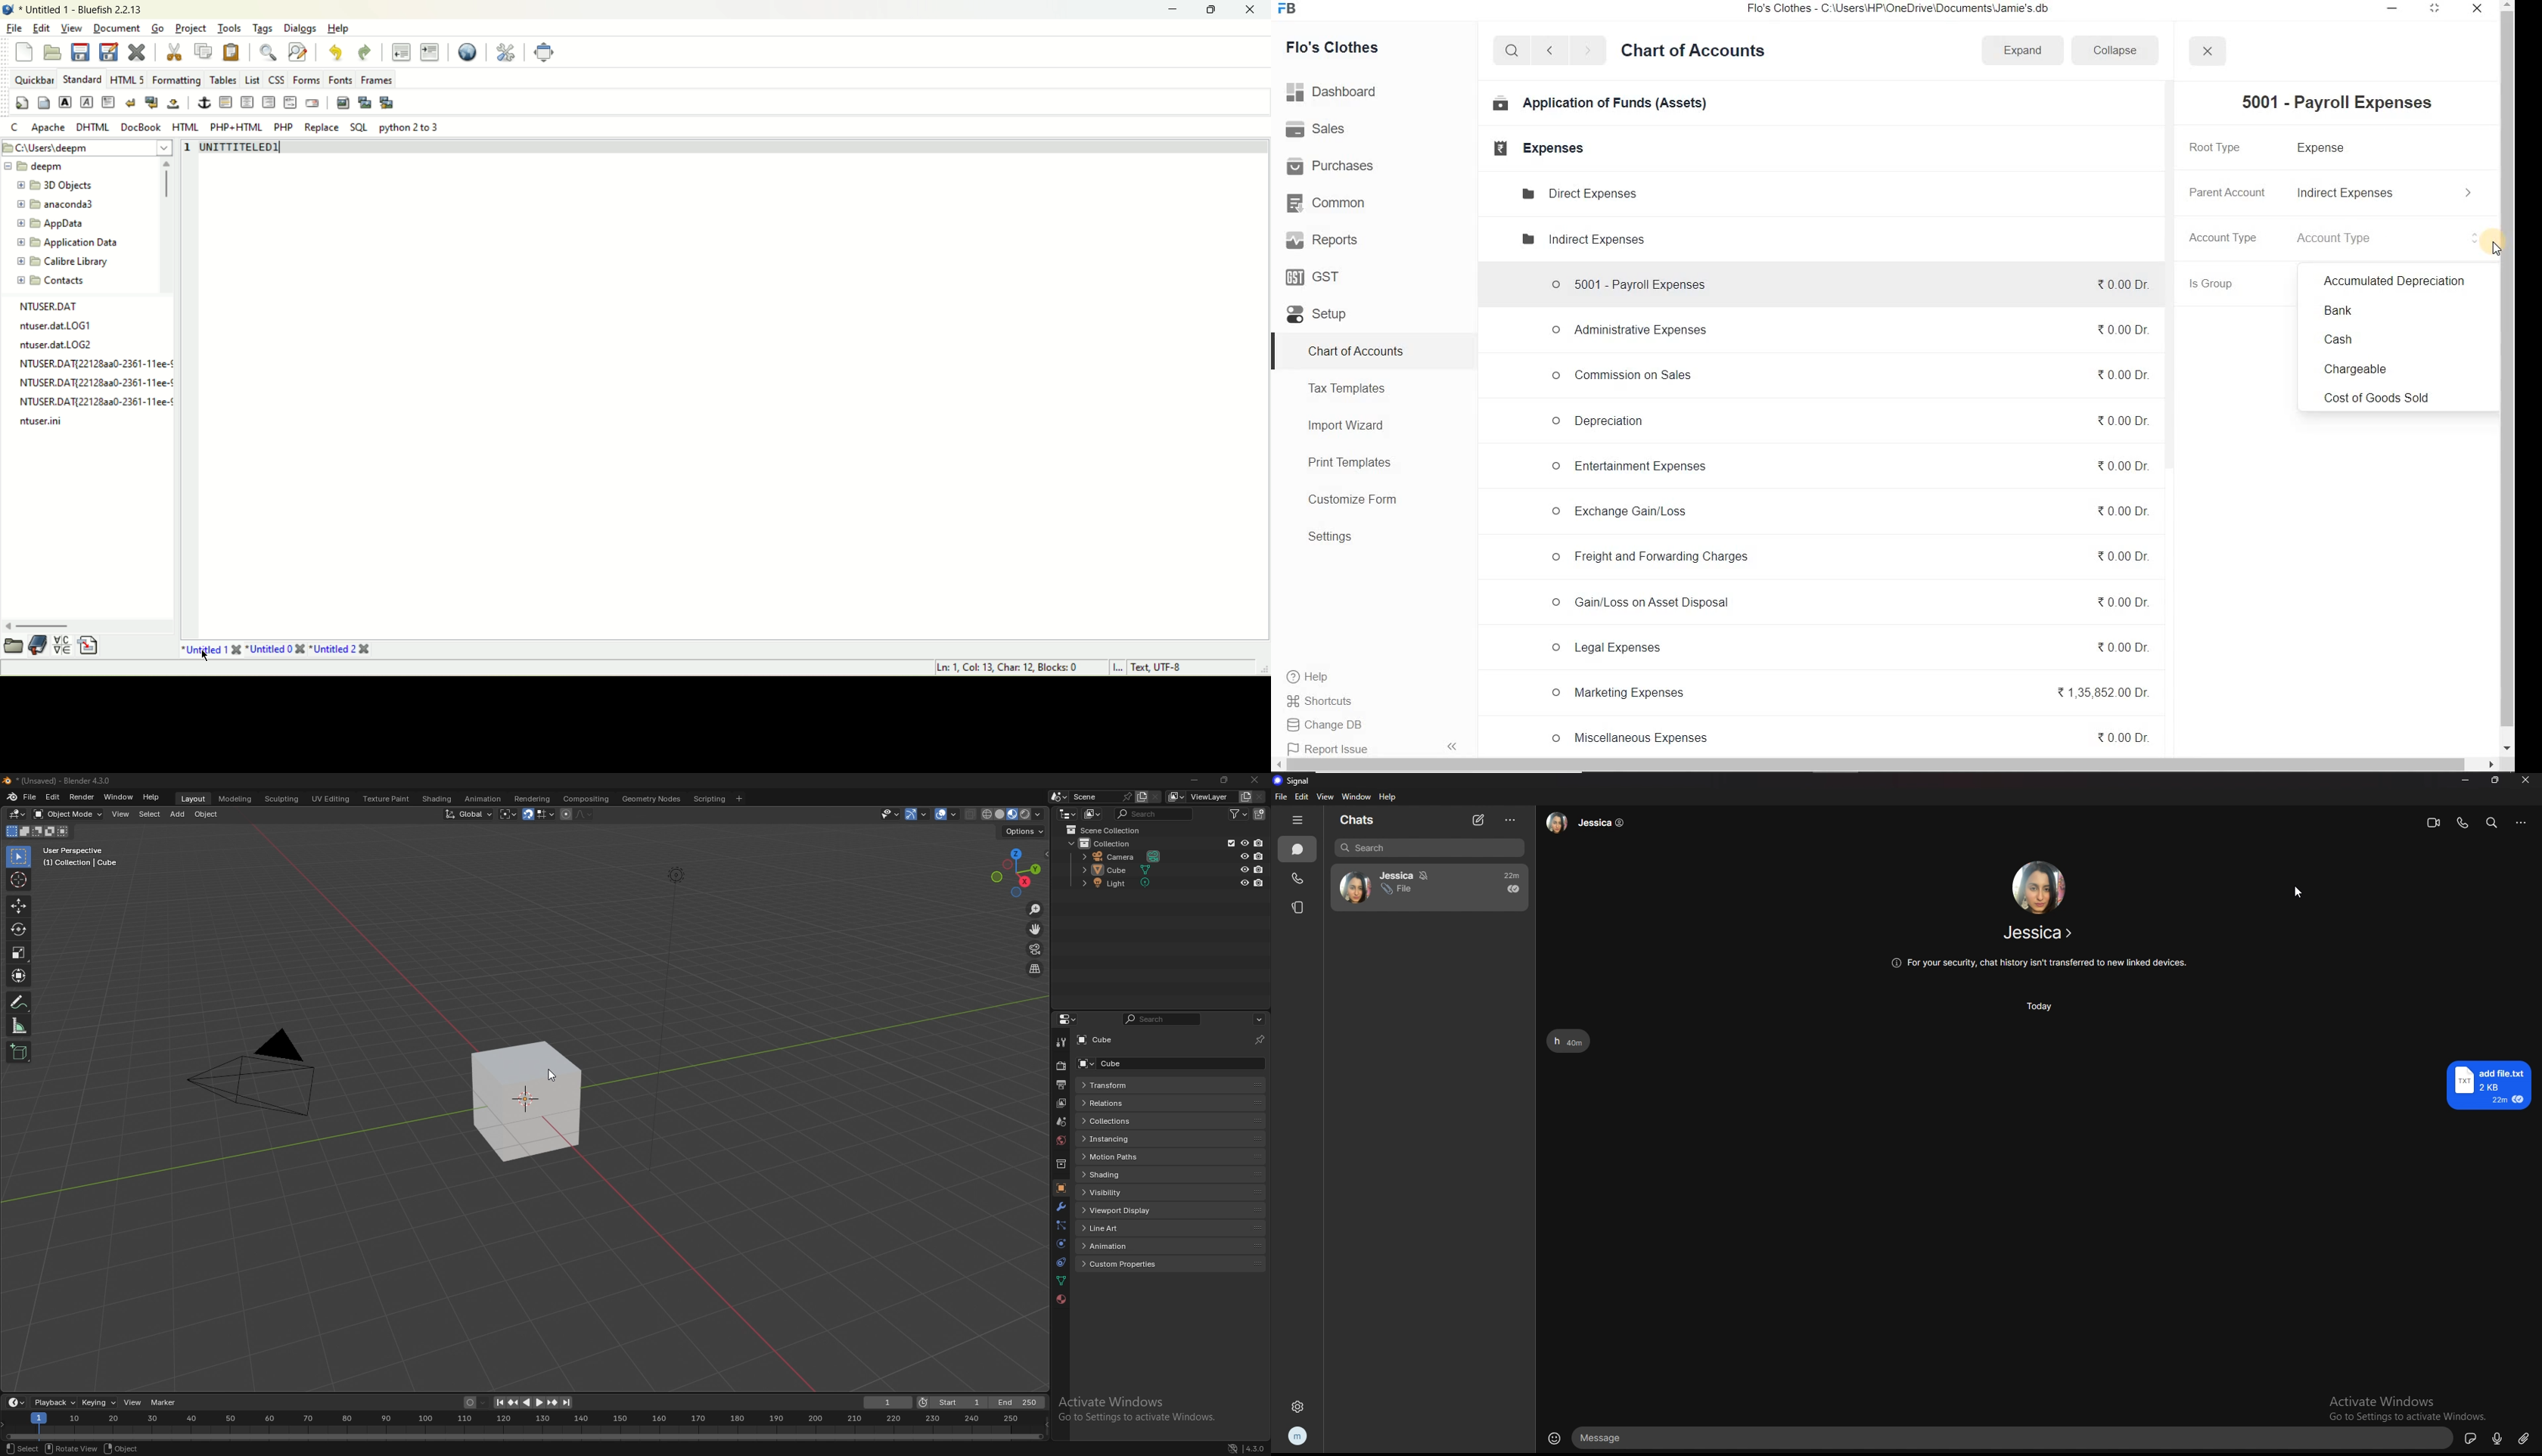 This screenshot has height=1456, width=2548. What do you see at coordinates (2490, 766) in the screenshot?
I see `move right` at bounding box center [2490, 766].